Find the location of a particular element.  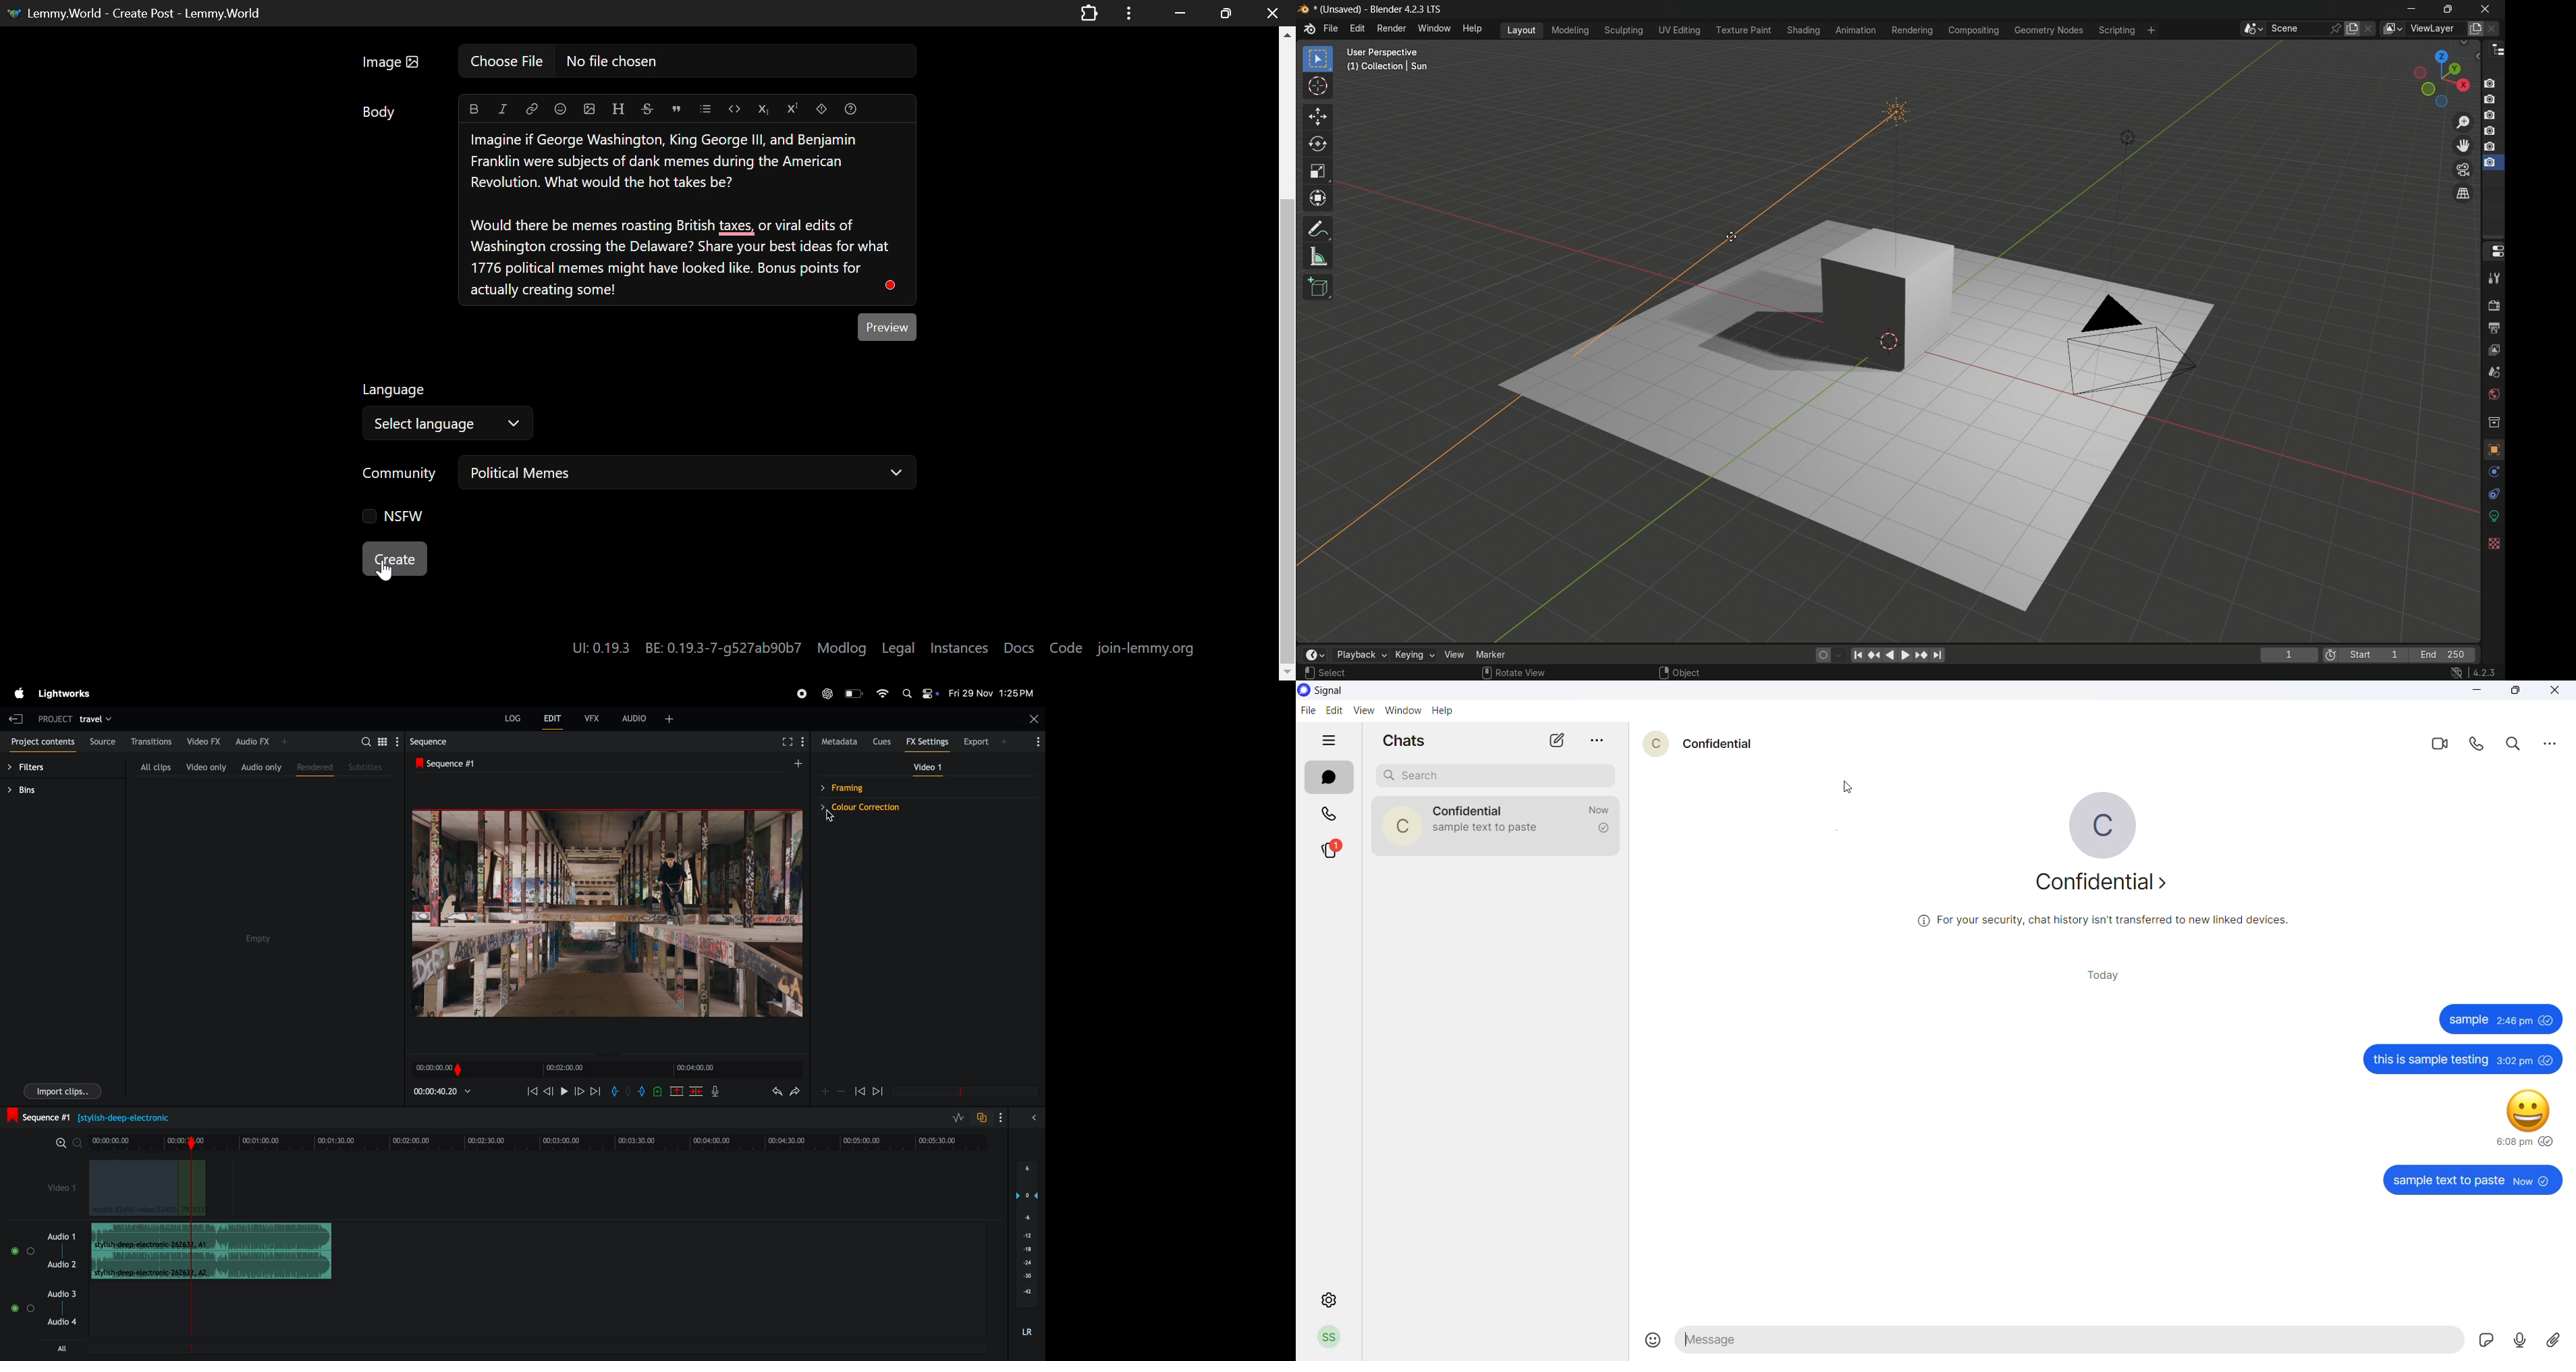

play back frames is located at coordinates (606, 913).